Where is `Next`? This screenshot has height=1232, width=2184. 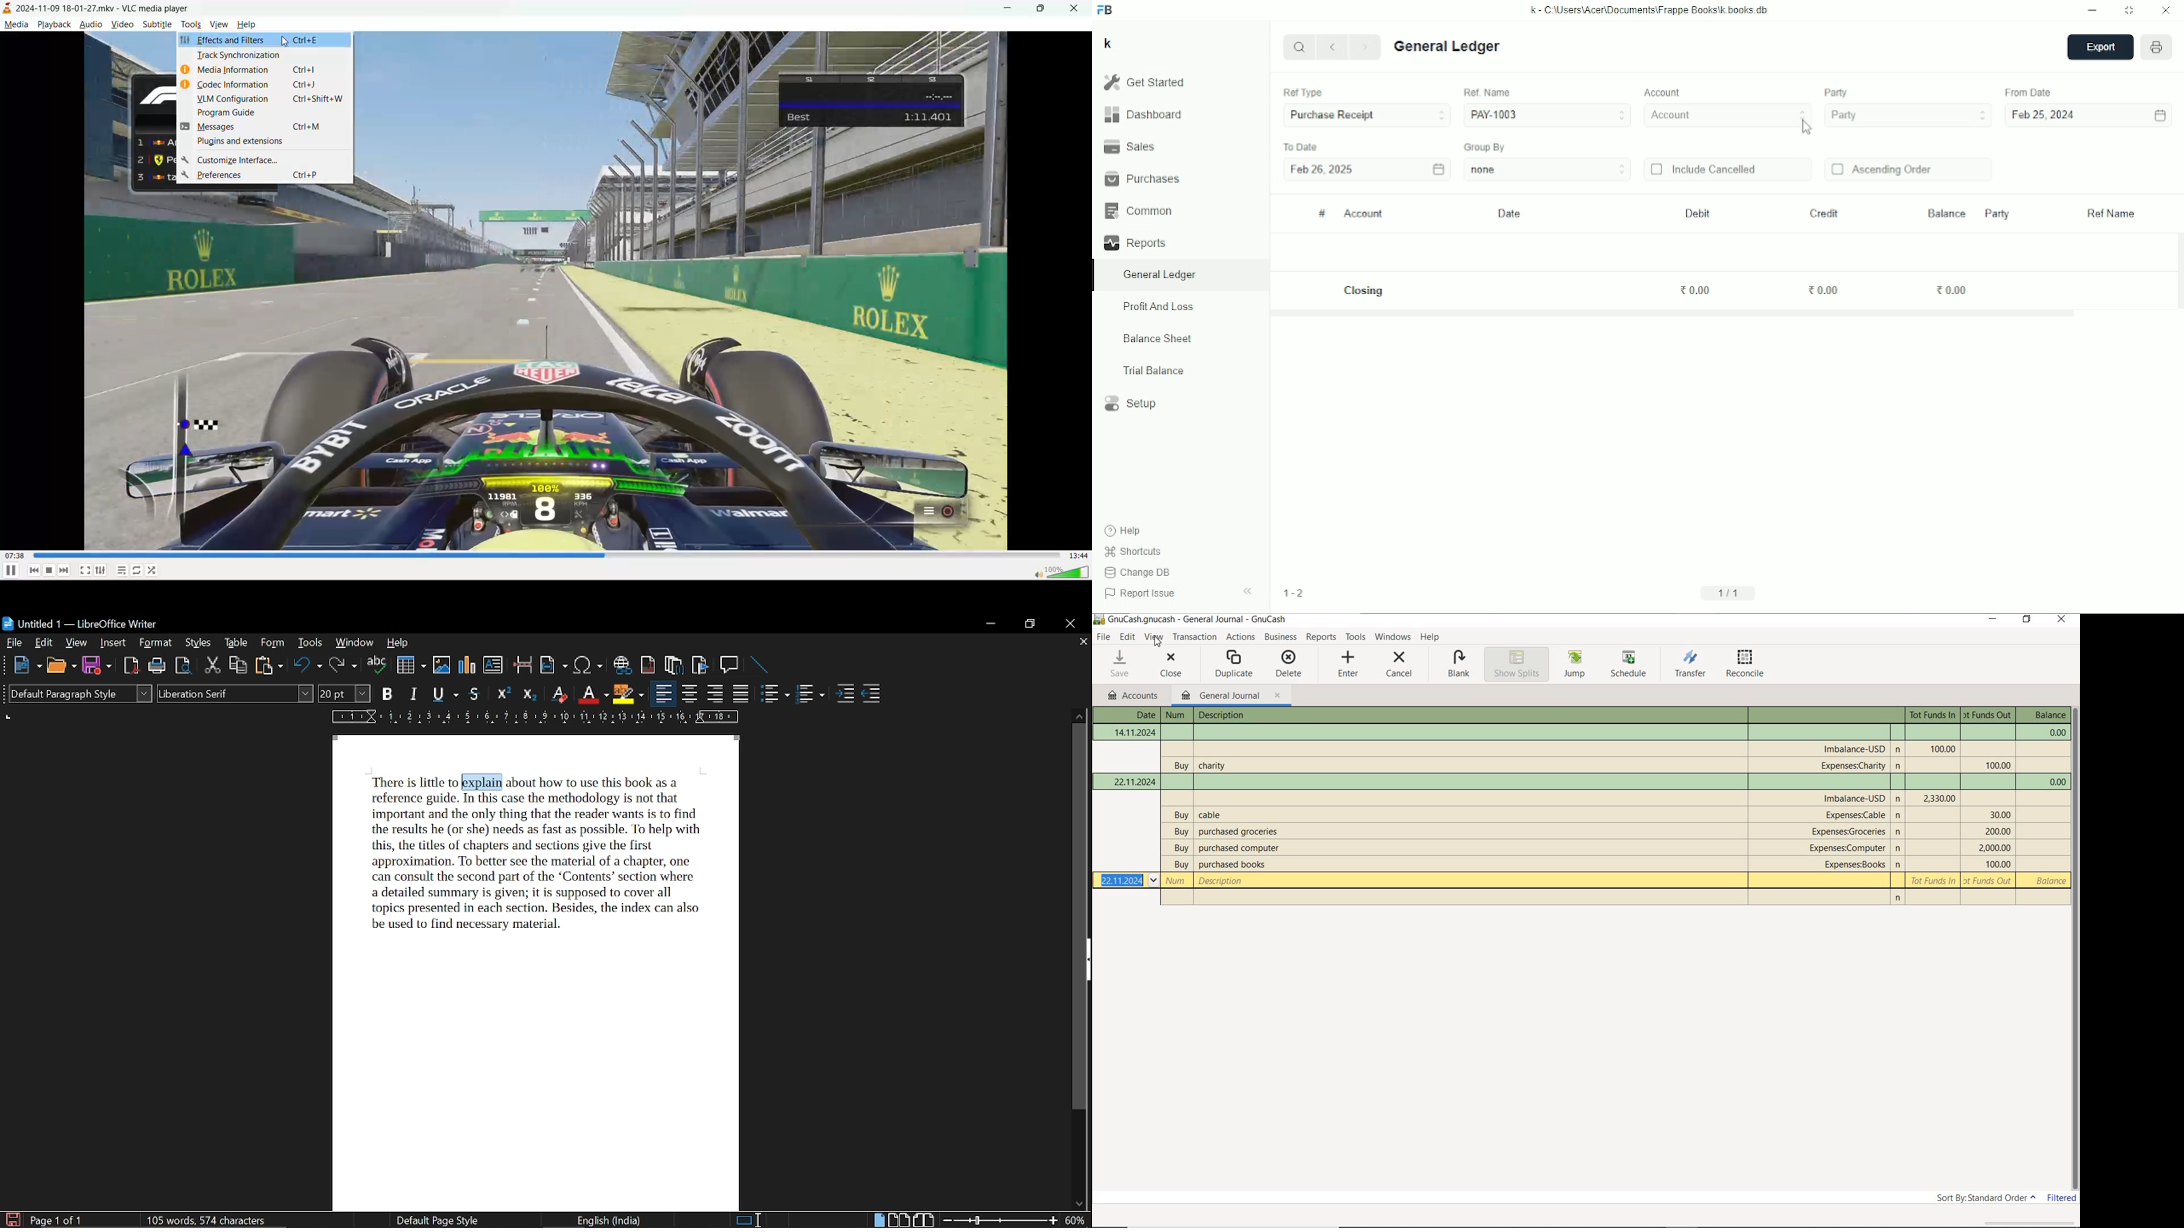
Next is located at coordinates (1367, 48).